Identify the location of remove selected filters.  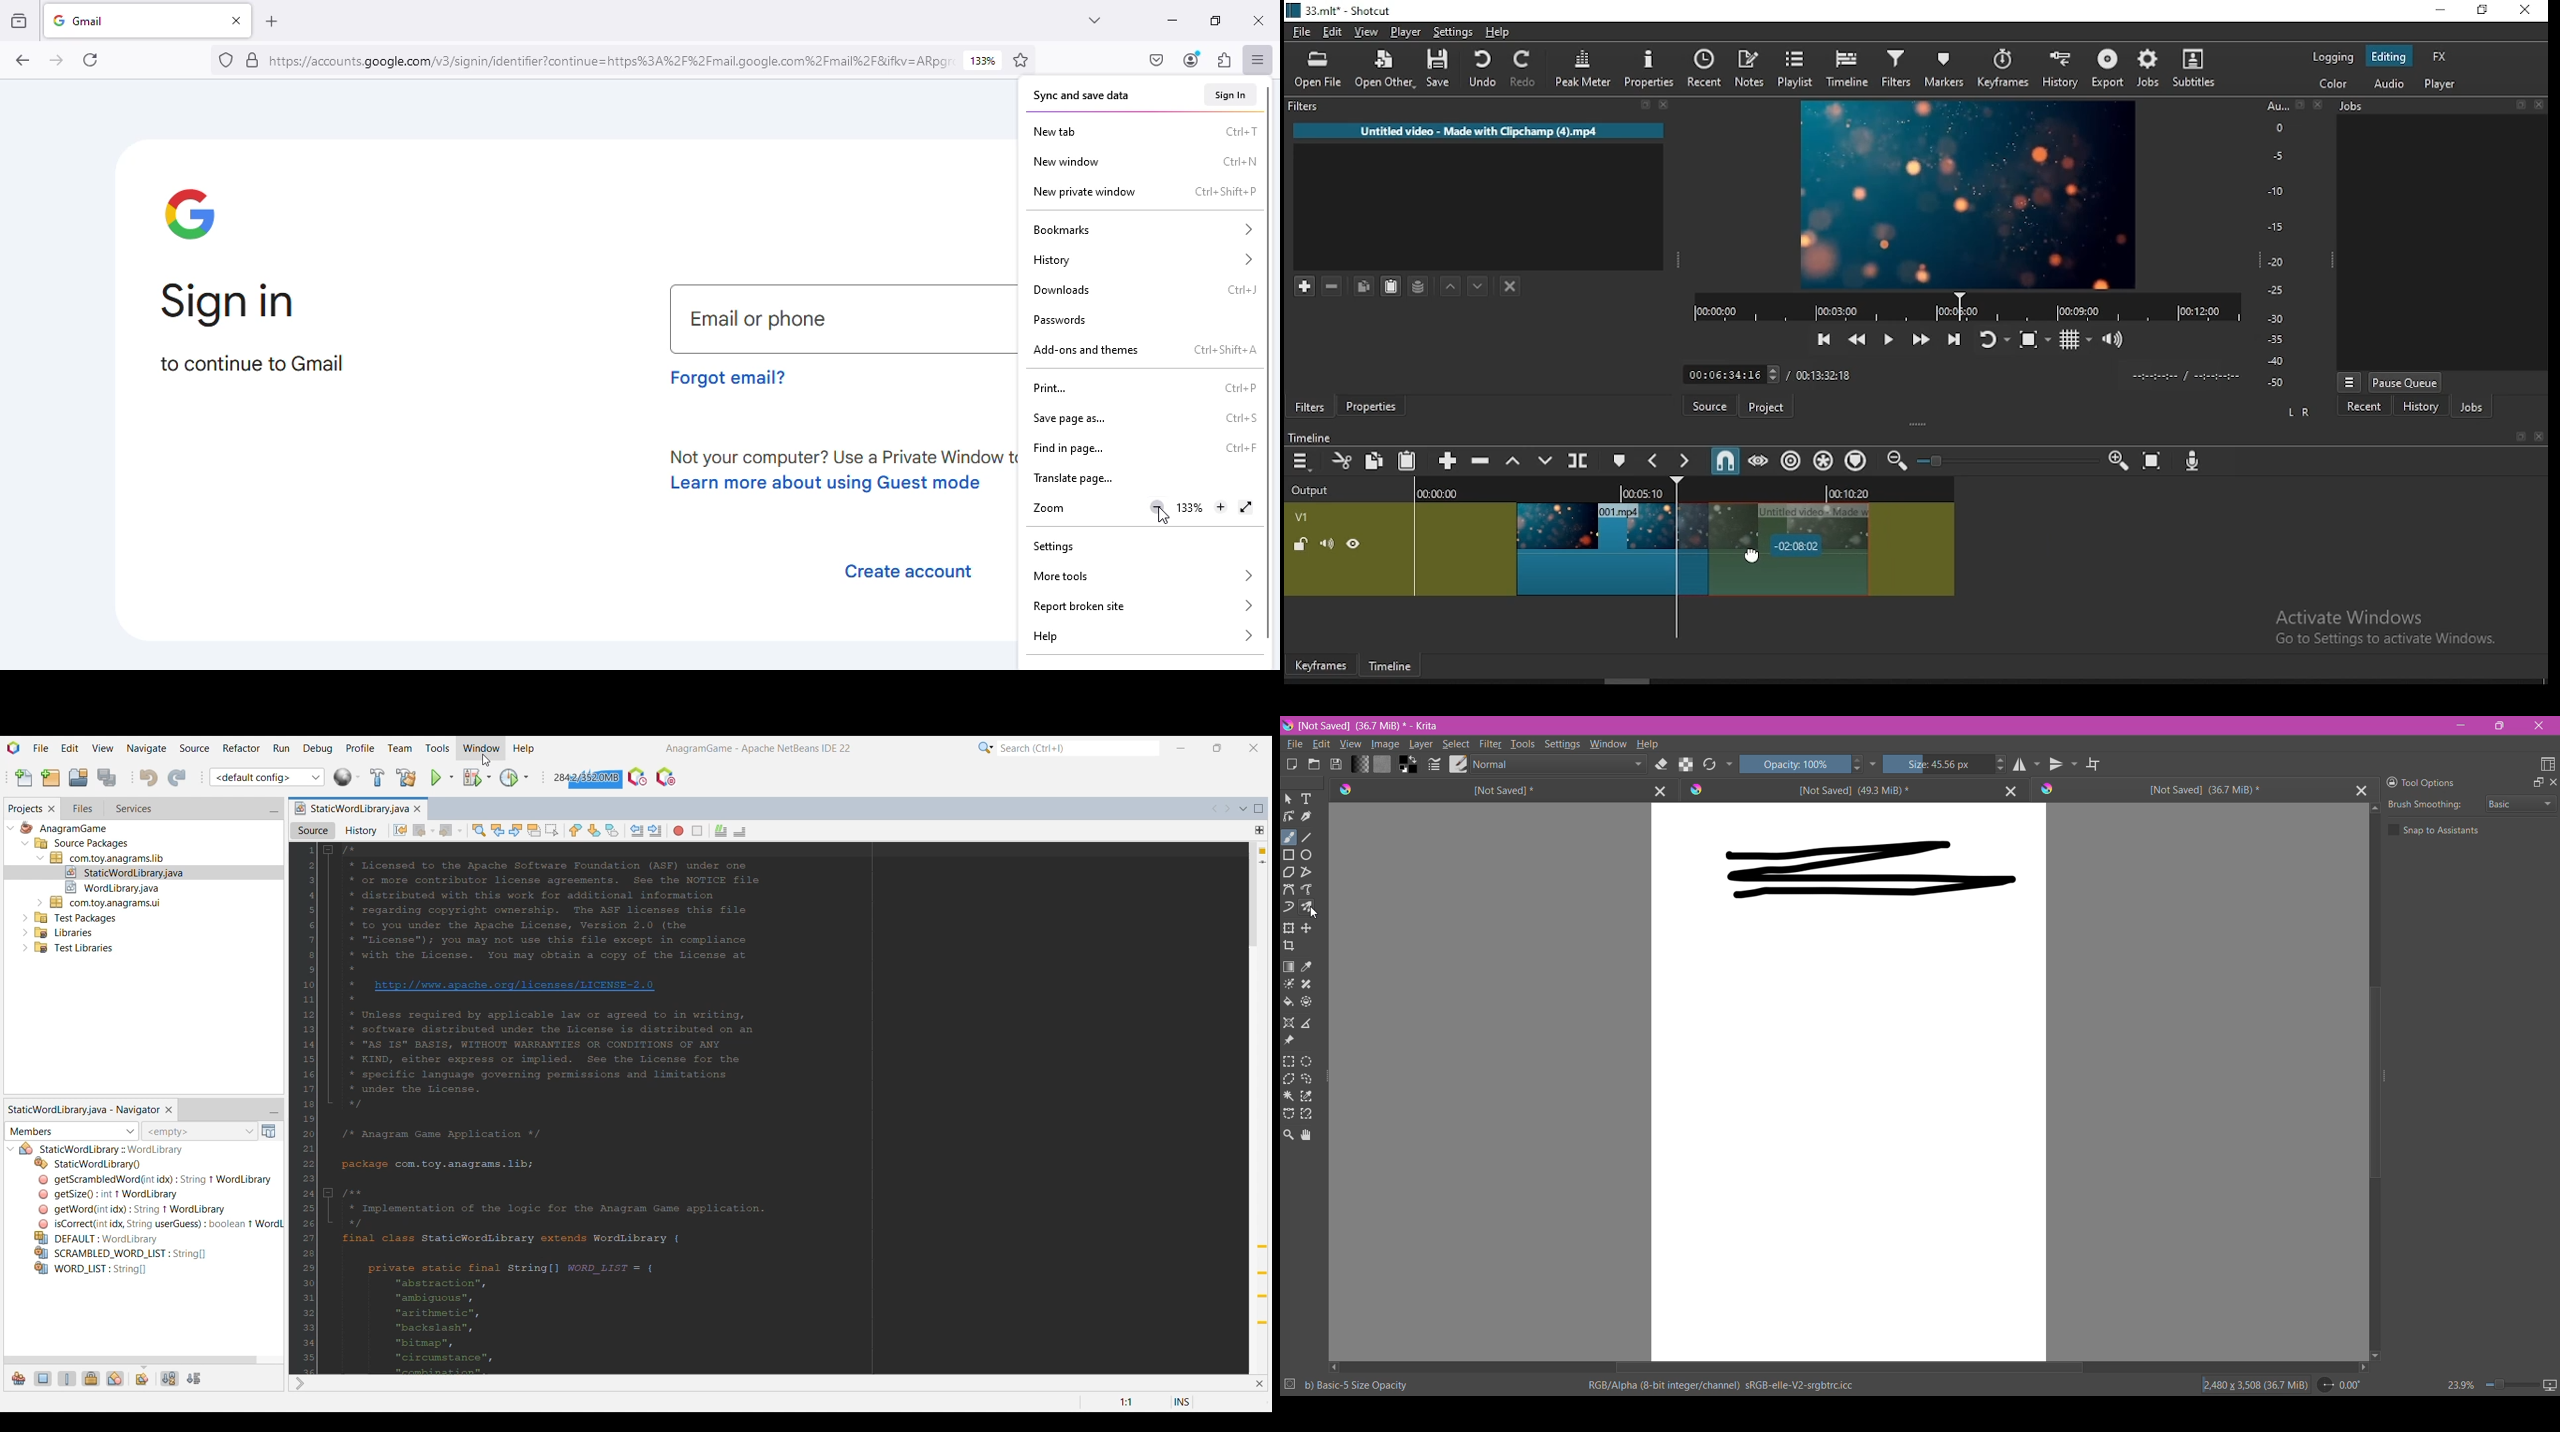
(1338, 287).